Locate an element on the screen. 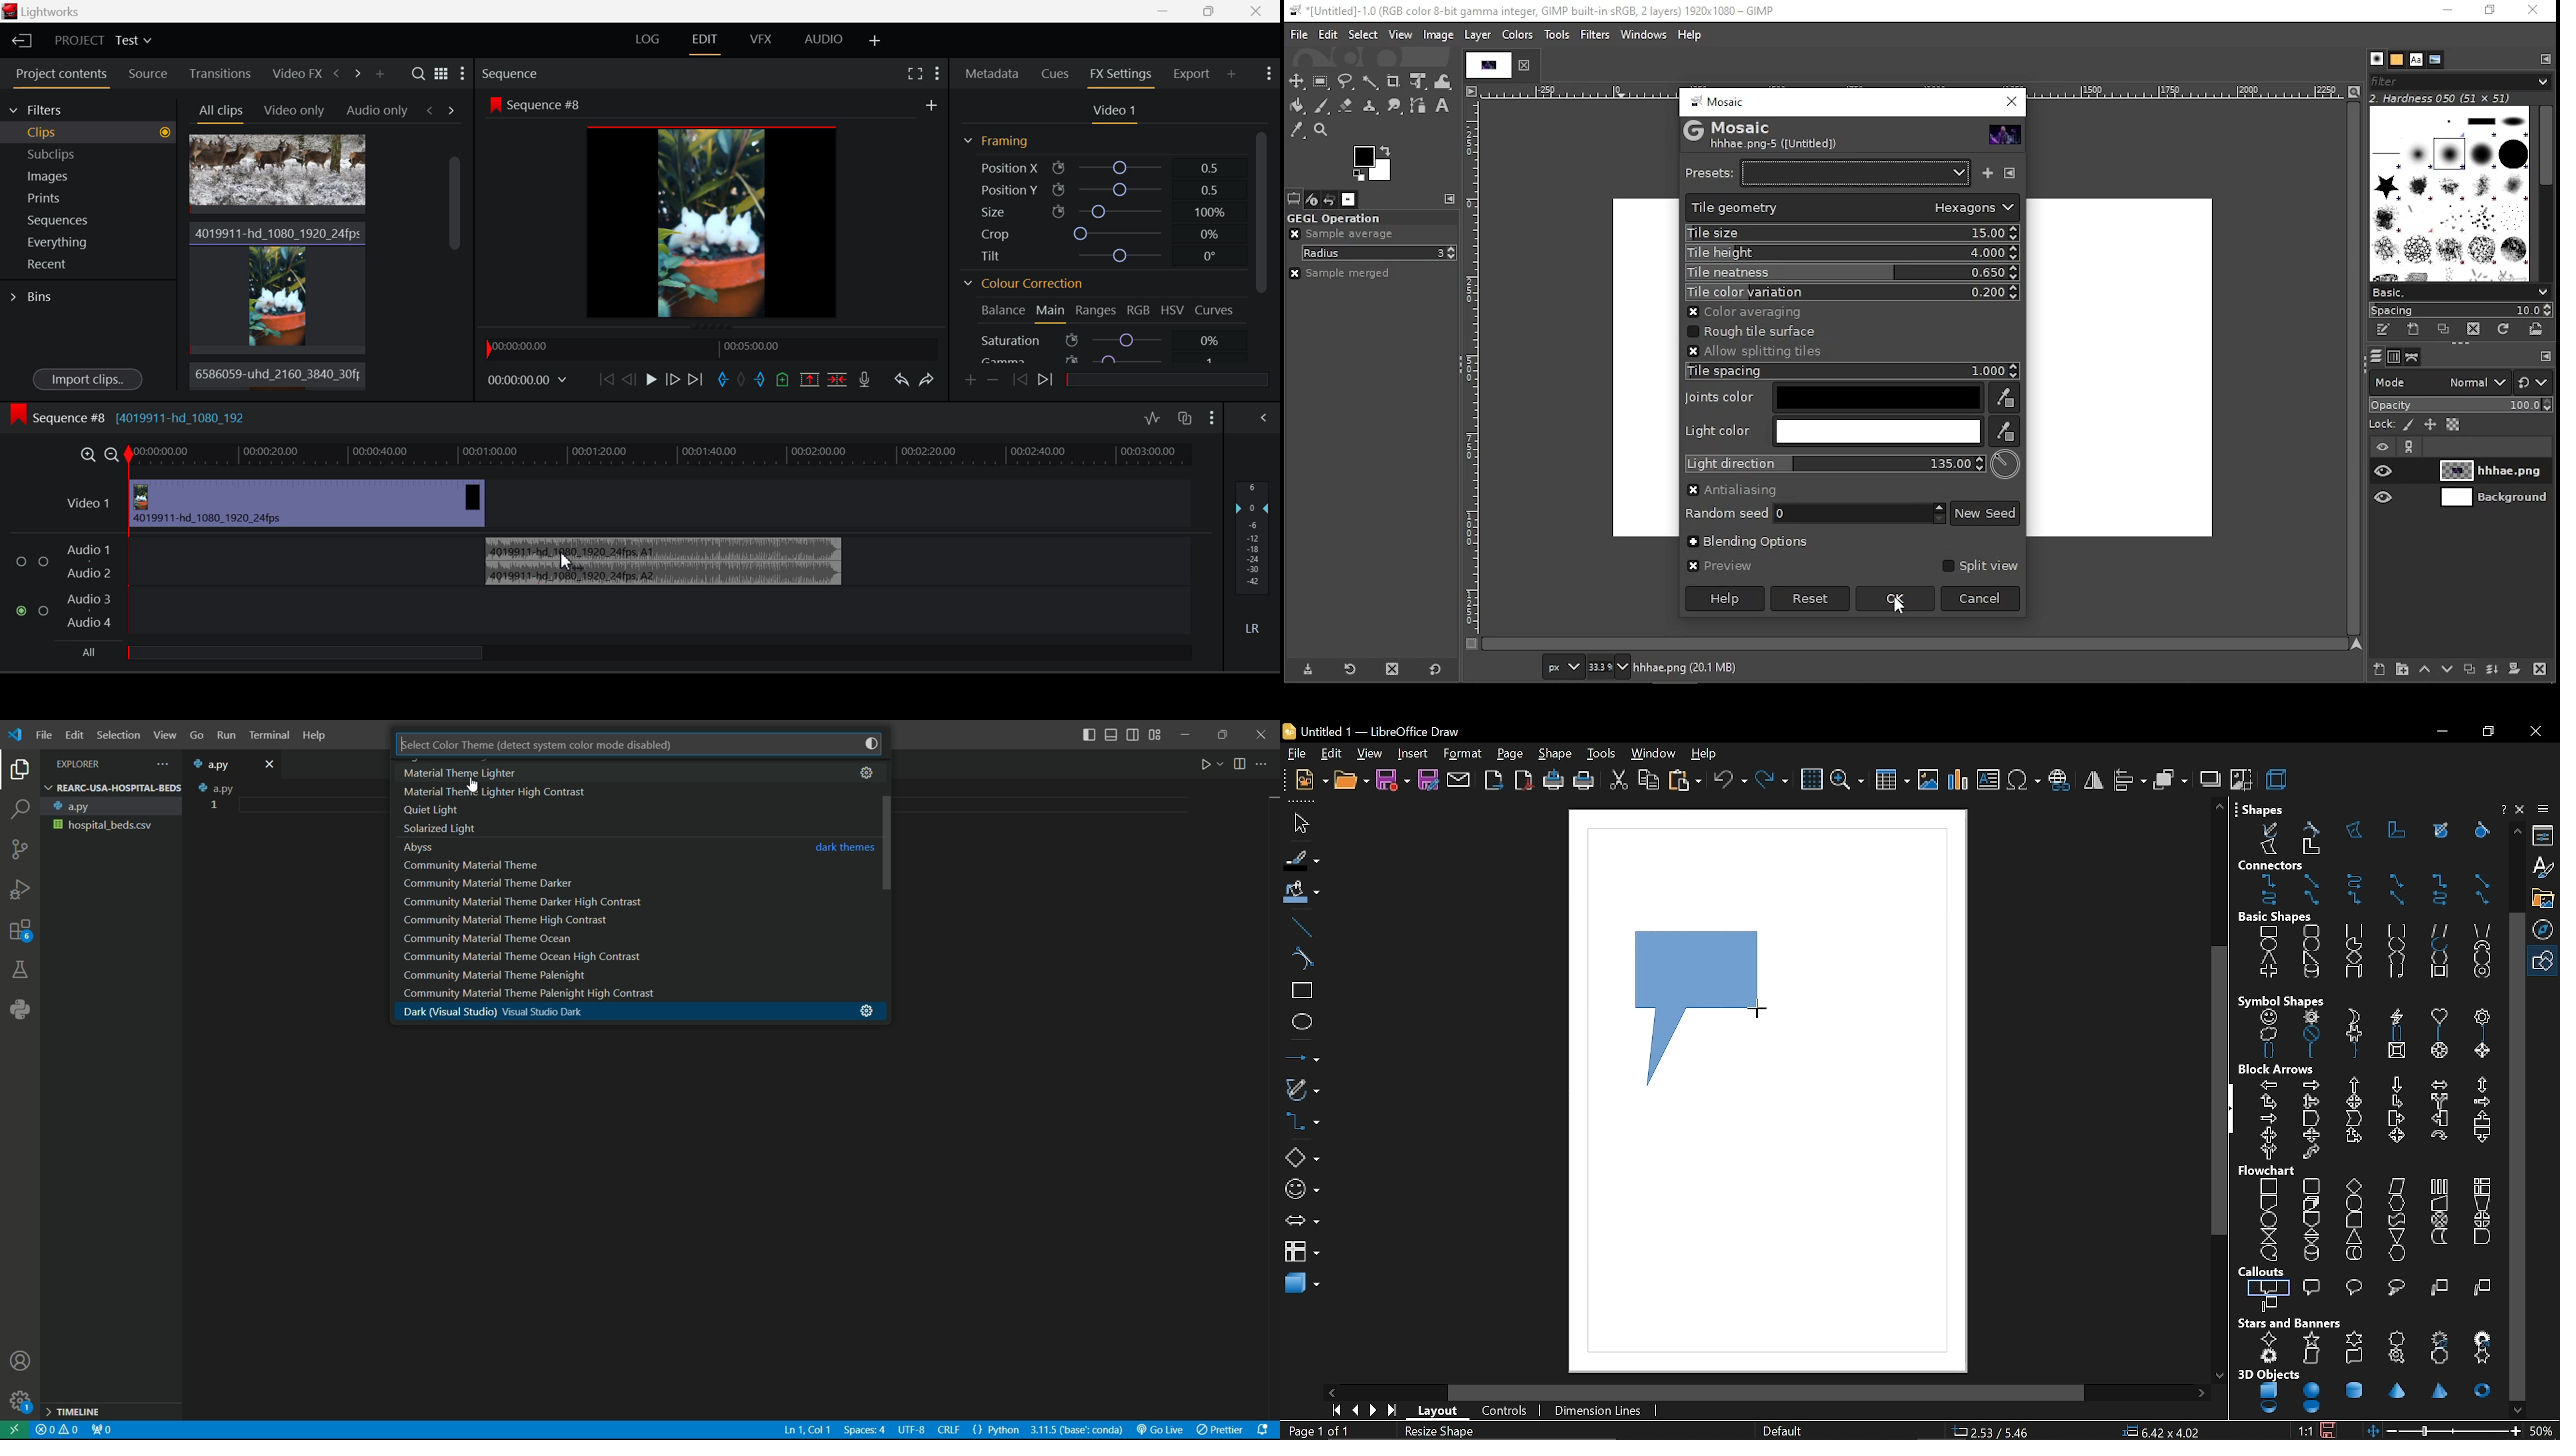  Timeline is located at coordinates (79, 1414).